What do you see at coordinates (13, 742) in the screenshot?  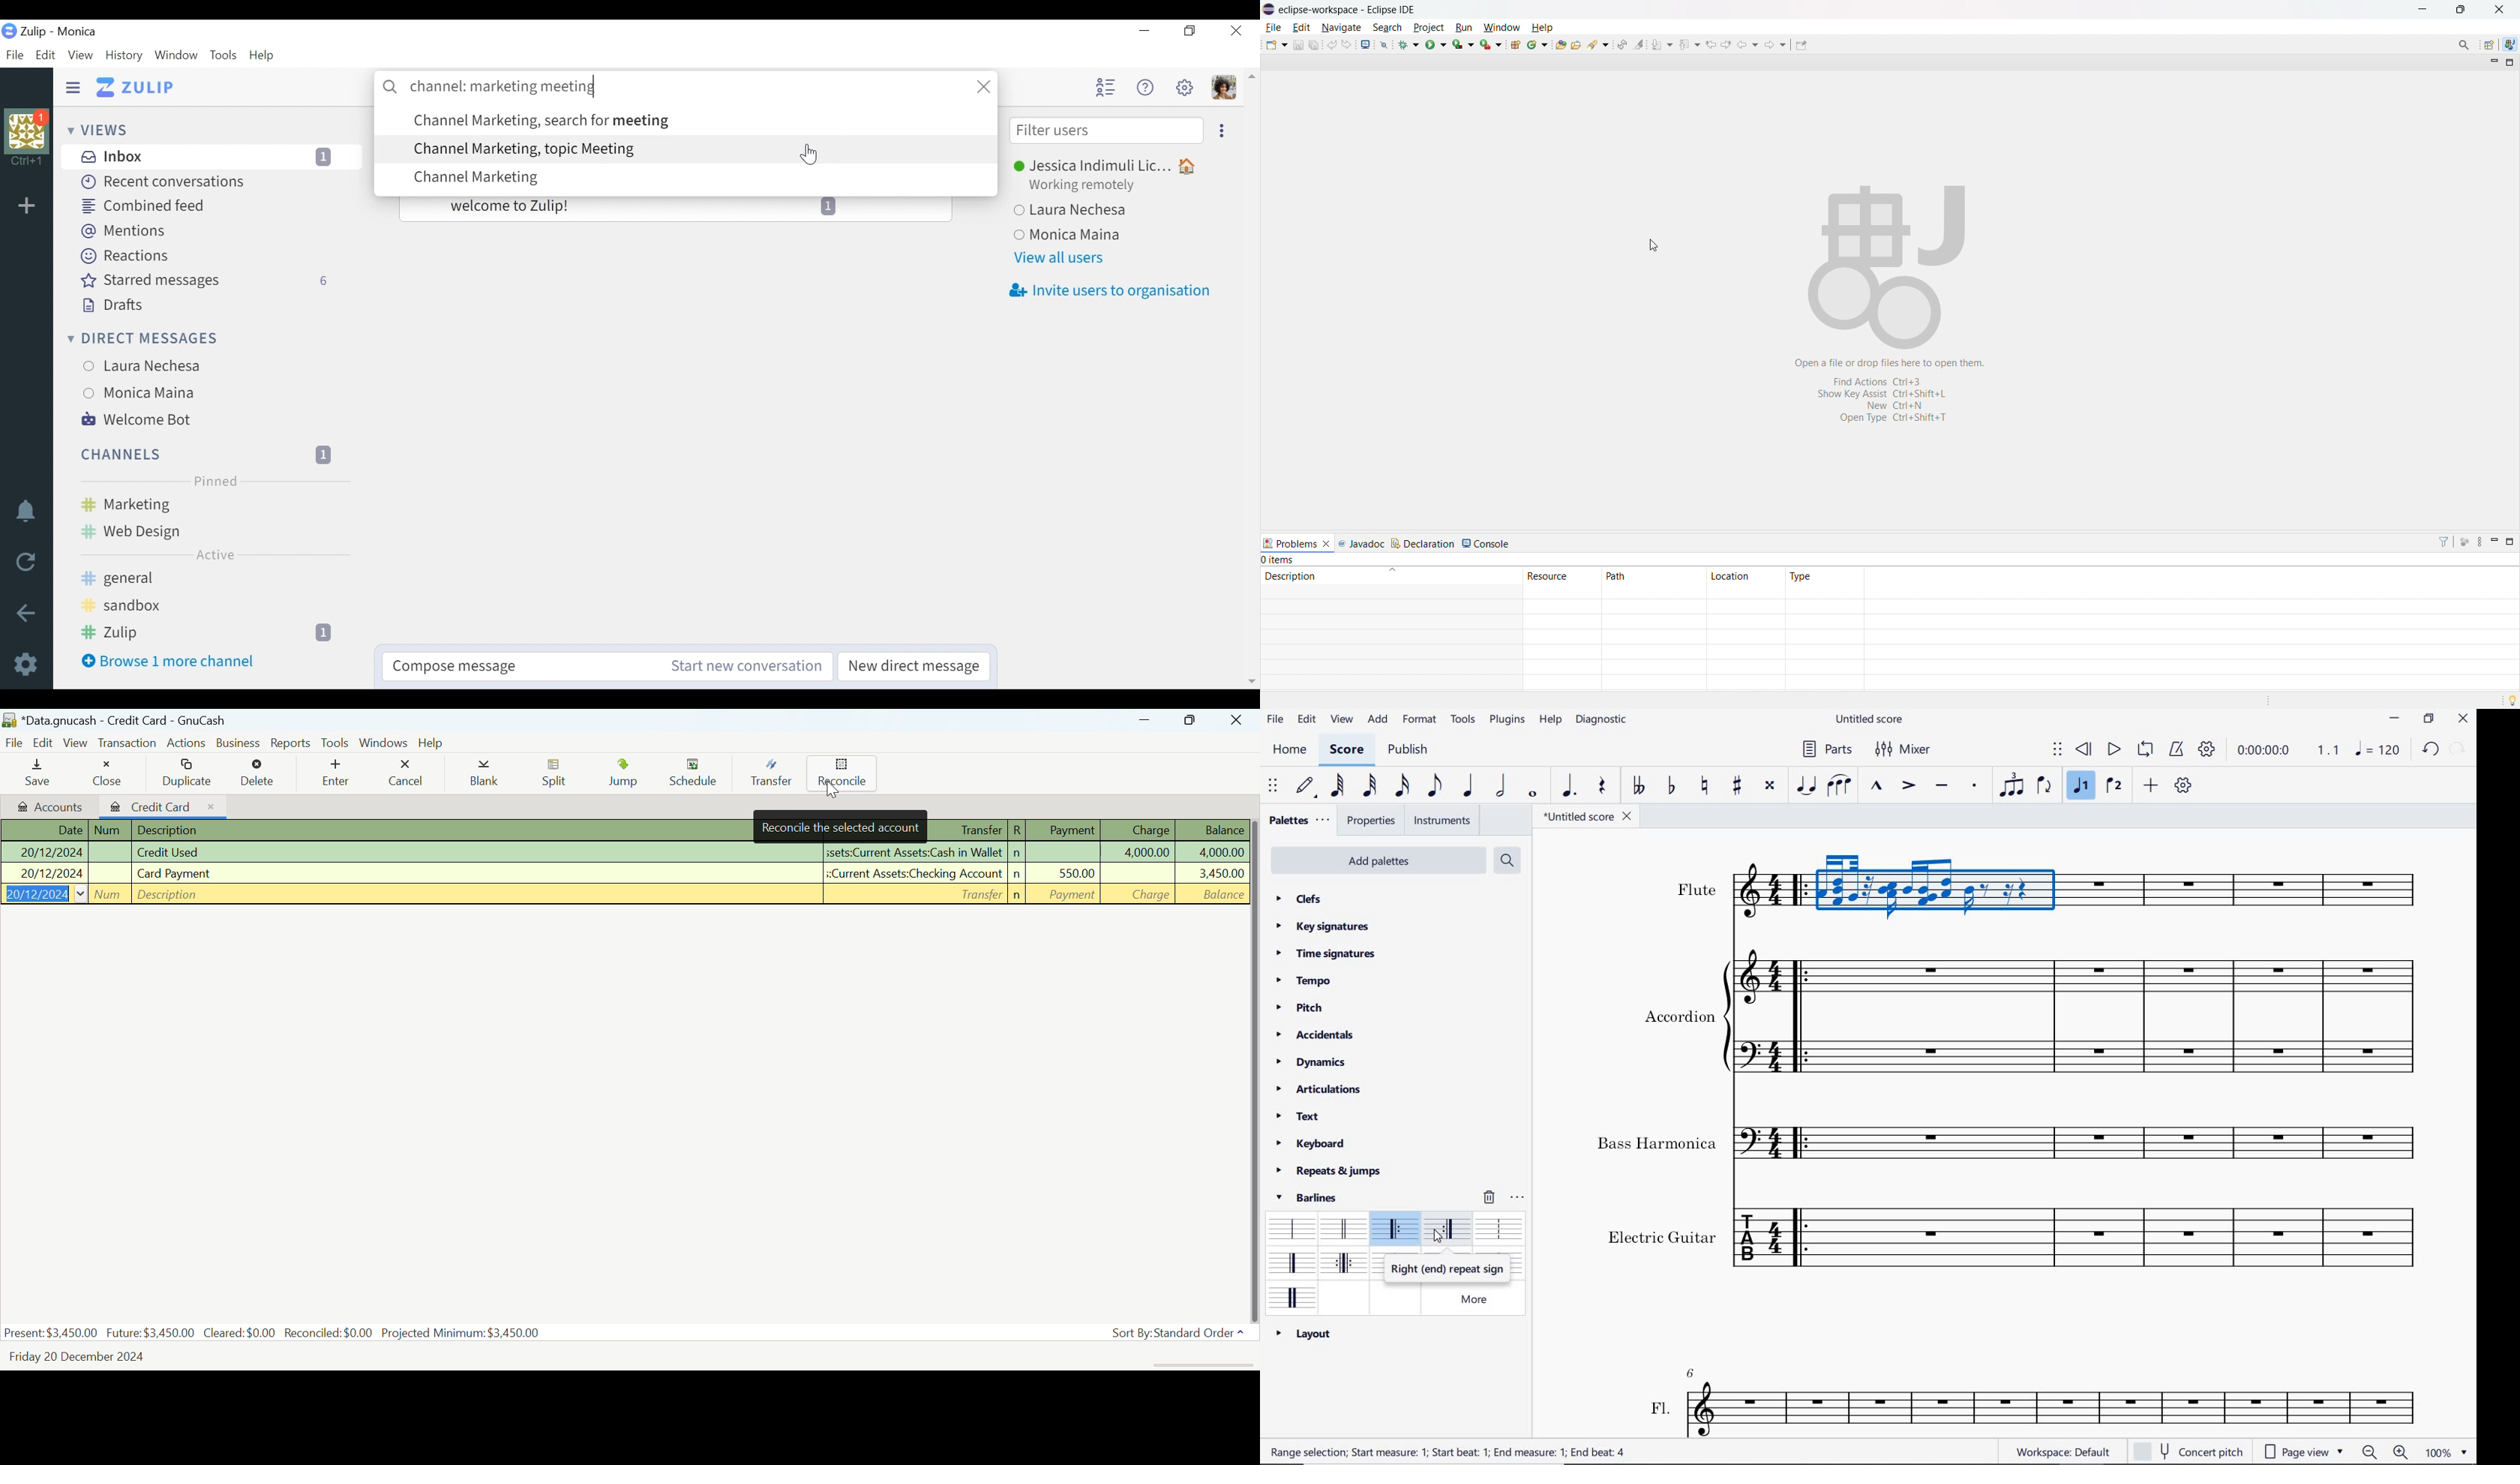 I see `File` at bounding box center [13, 742].